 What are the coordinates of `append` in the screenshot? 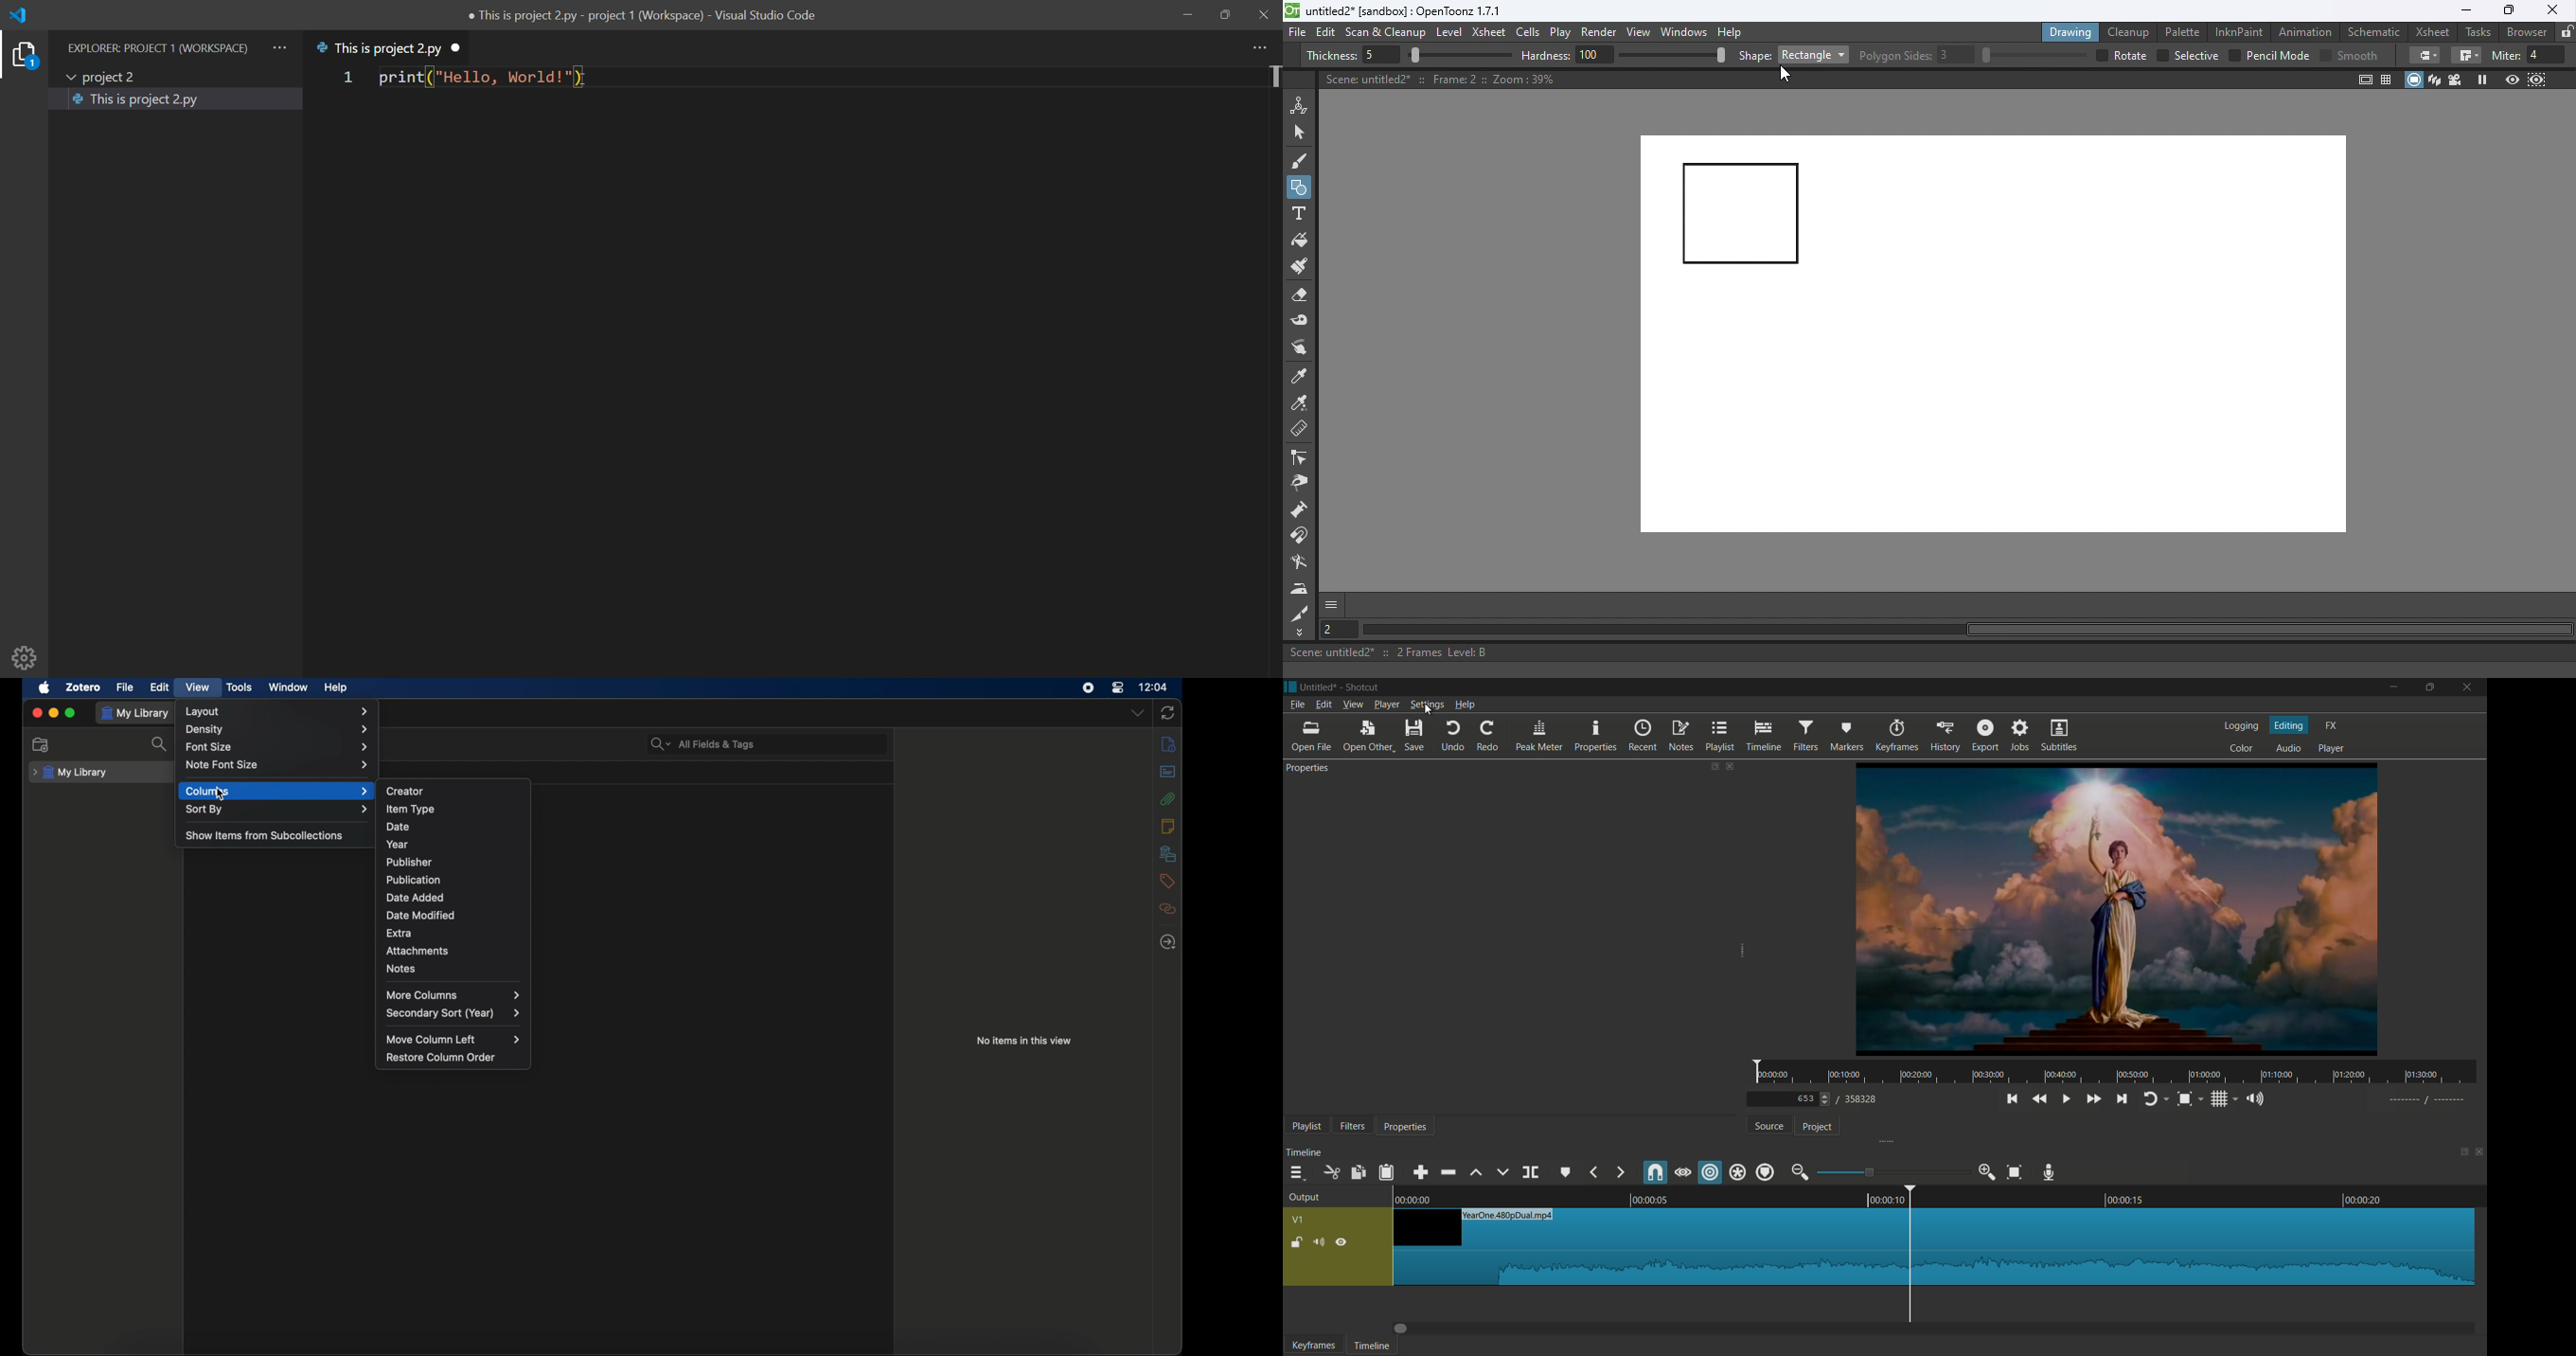 It's located at (1422, 1171).